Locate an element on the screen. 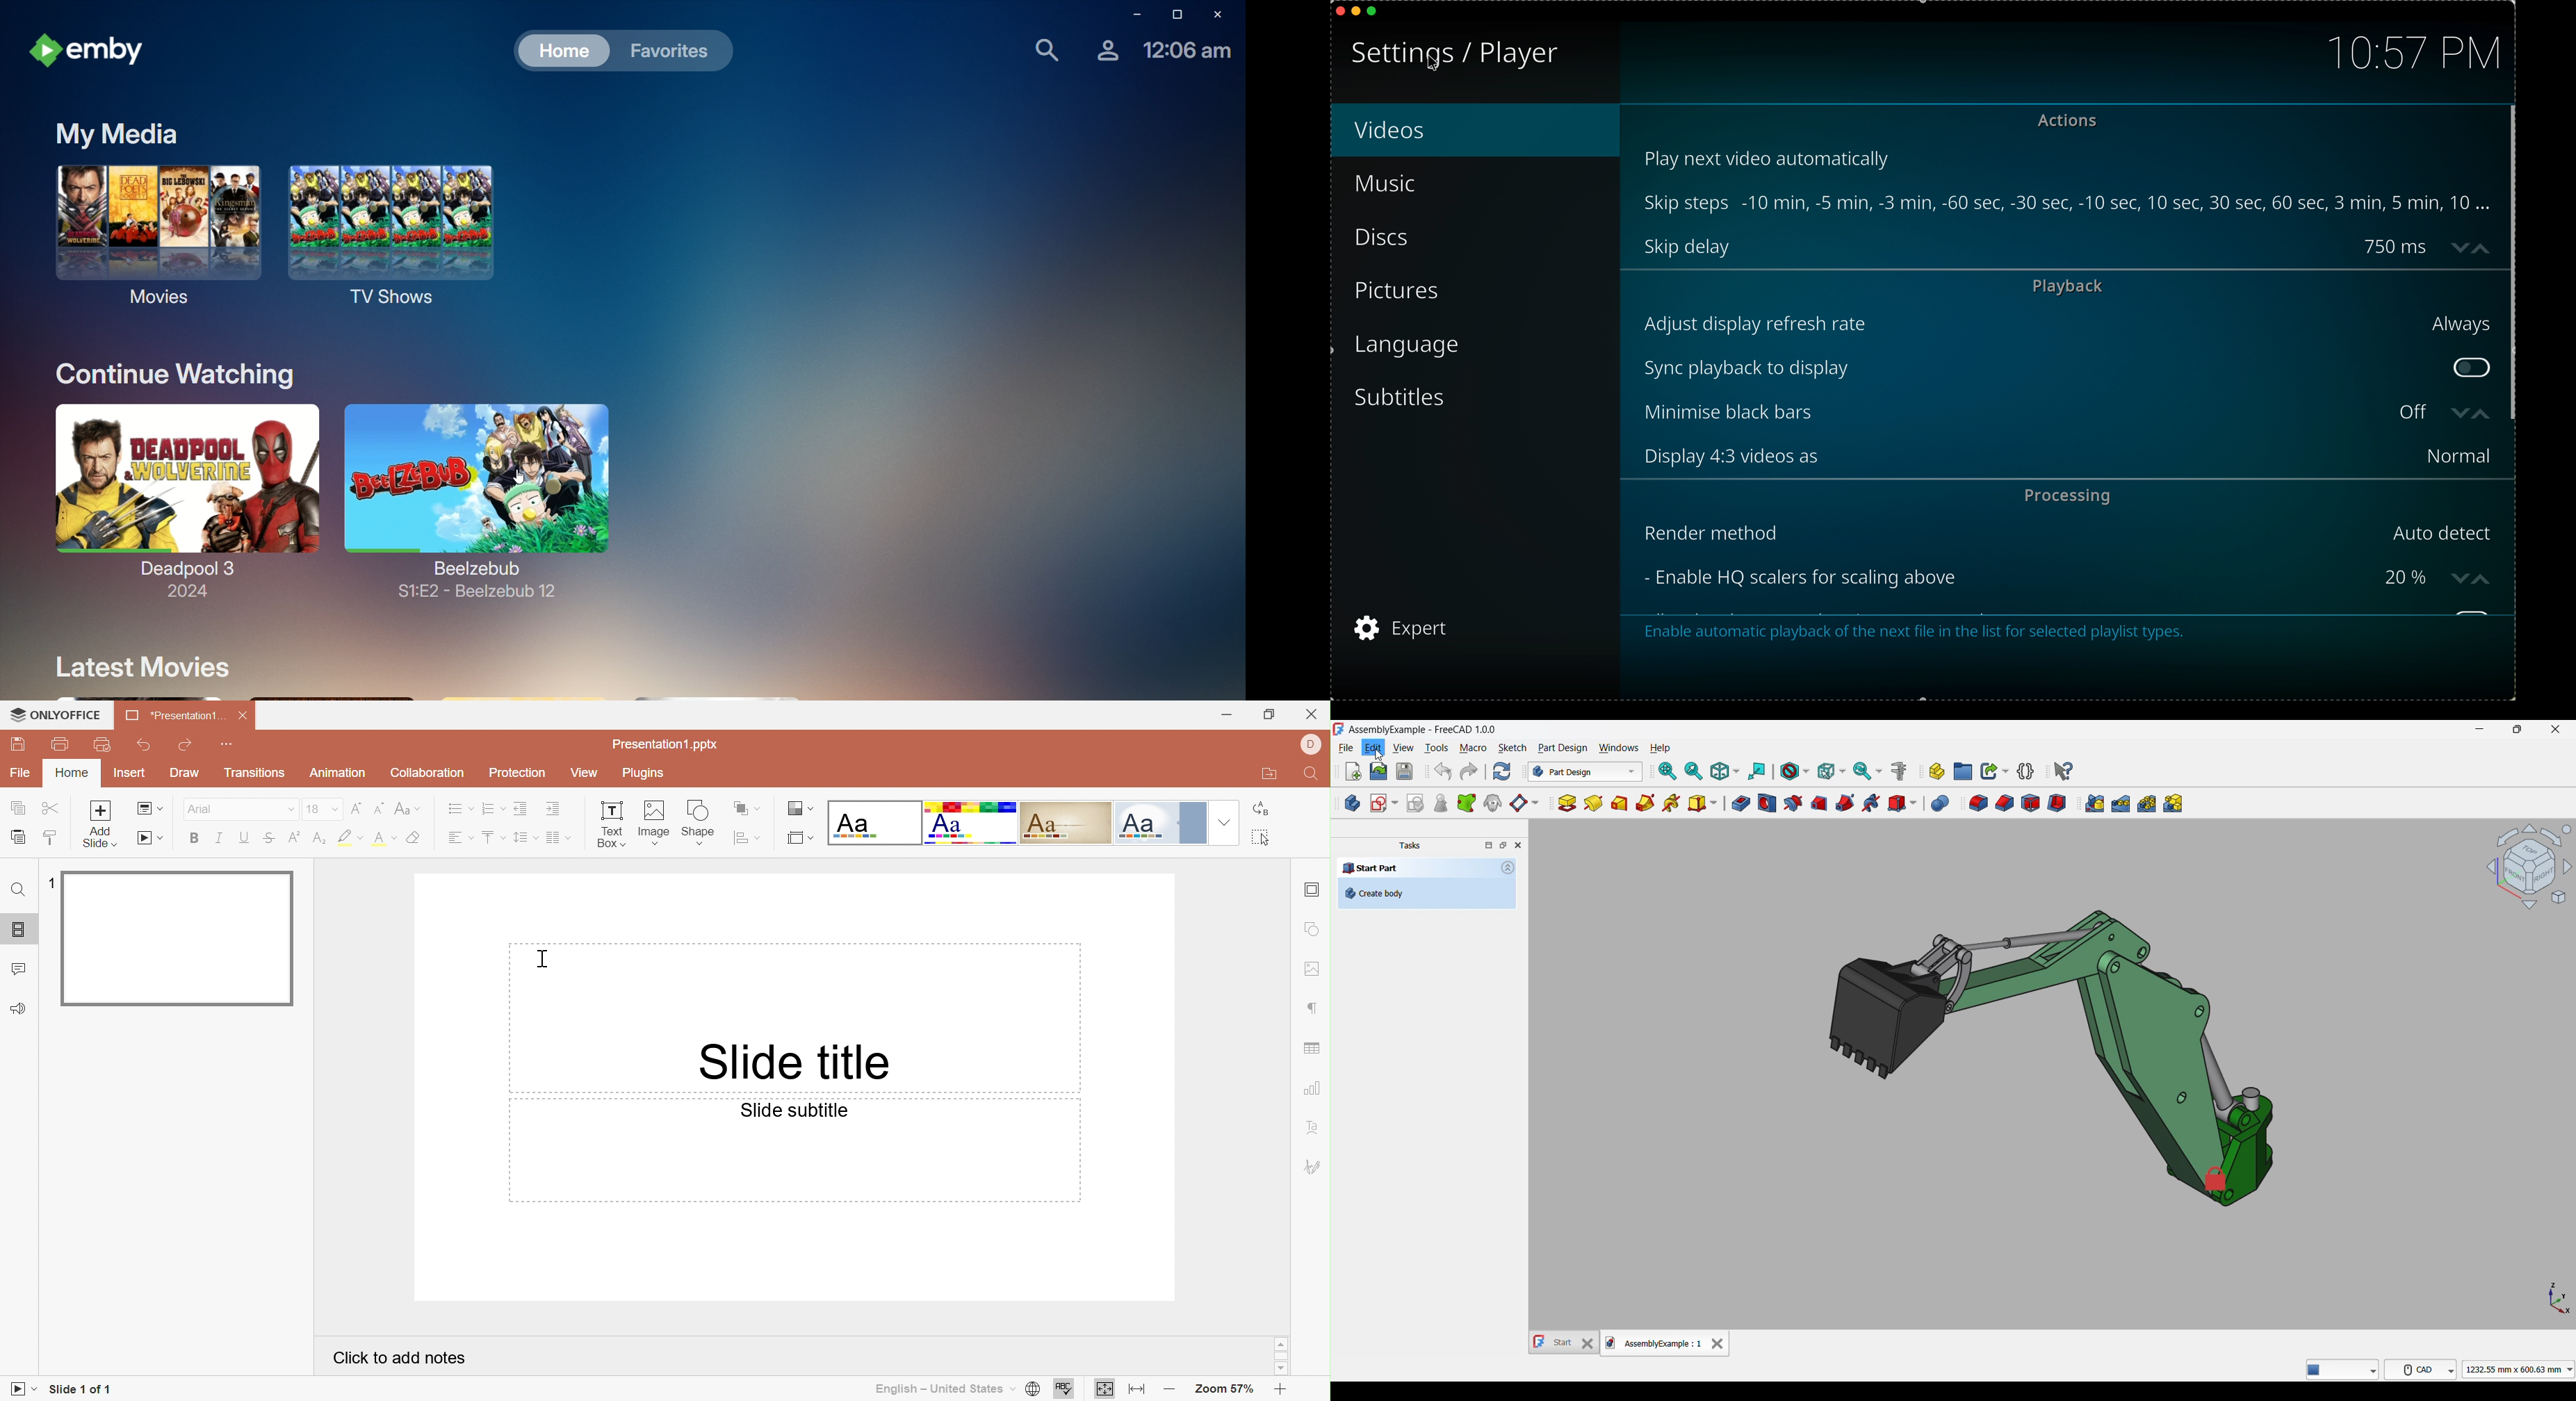 The width and height of the screenshot is (2576, 1428). Save is located at coordinates (20, 743).